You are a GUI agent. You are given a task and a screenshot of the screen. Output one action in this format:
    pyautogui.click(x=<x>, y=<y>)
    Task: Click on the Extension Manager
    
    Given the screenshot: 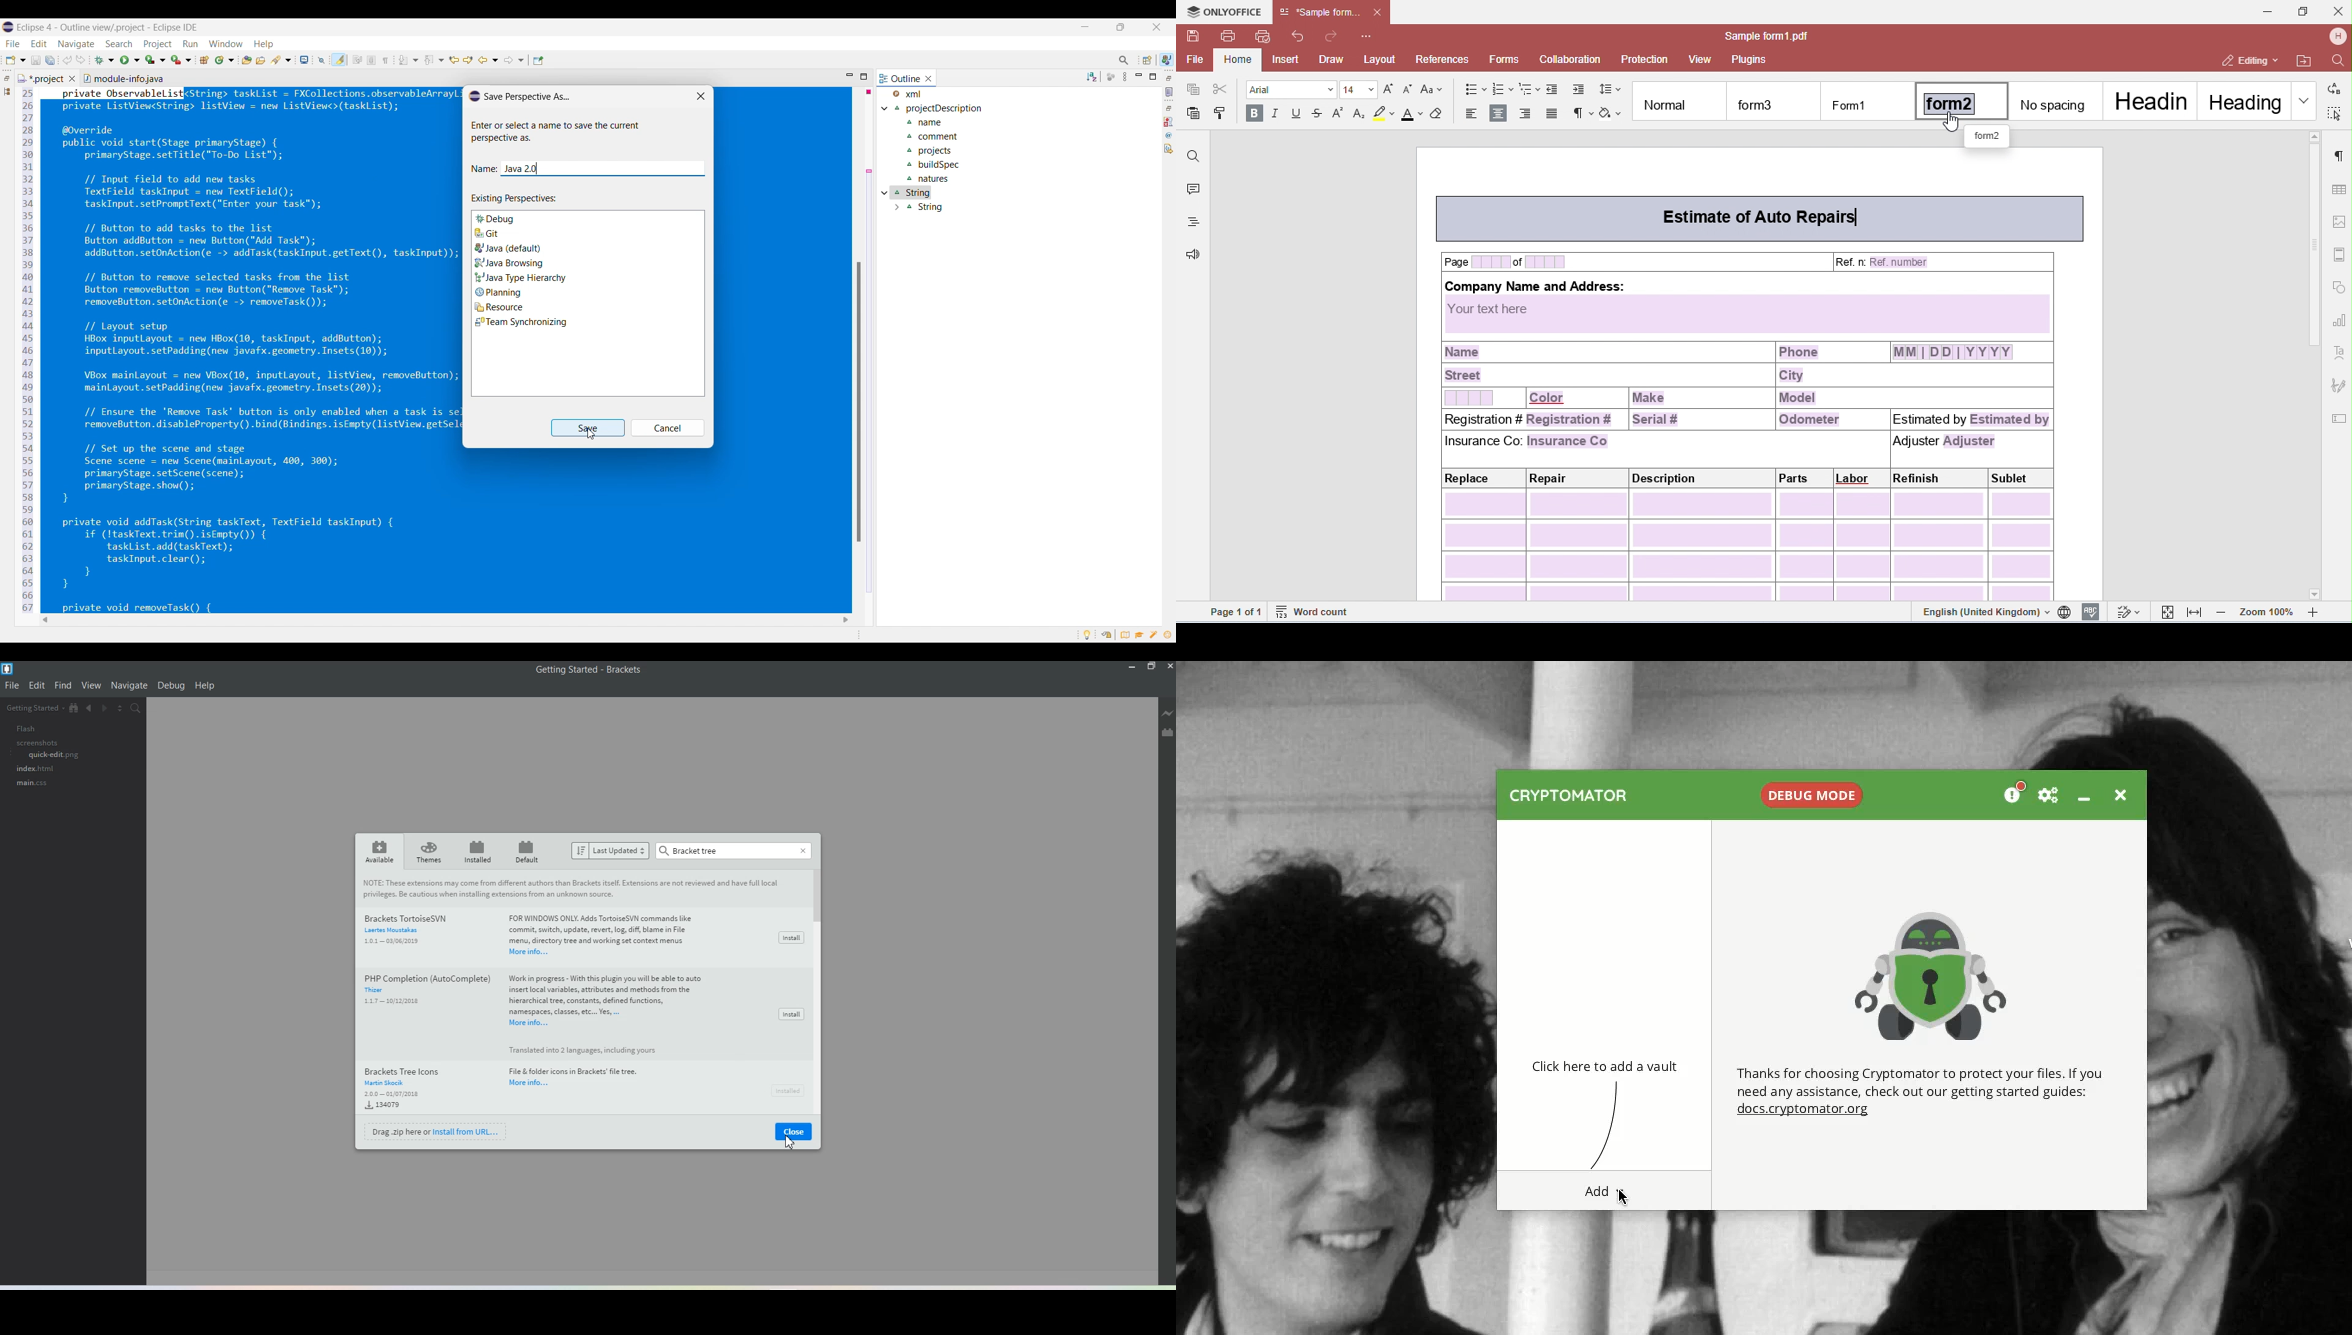 What is the action you would take?
    pyautogui.click(x=1167, y=734)
    